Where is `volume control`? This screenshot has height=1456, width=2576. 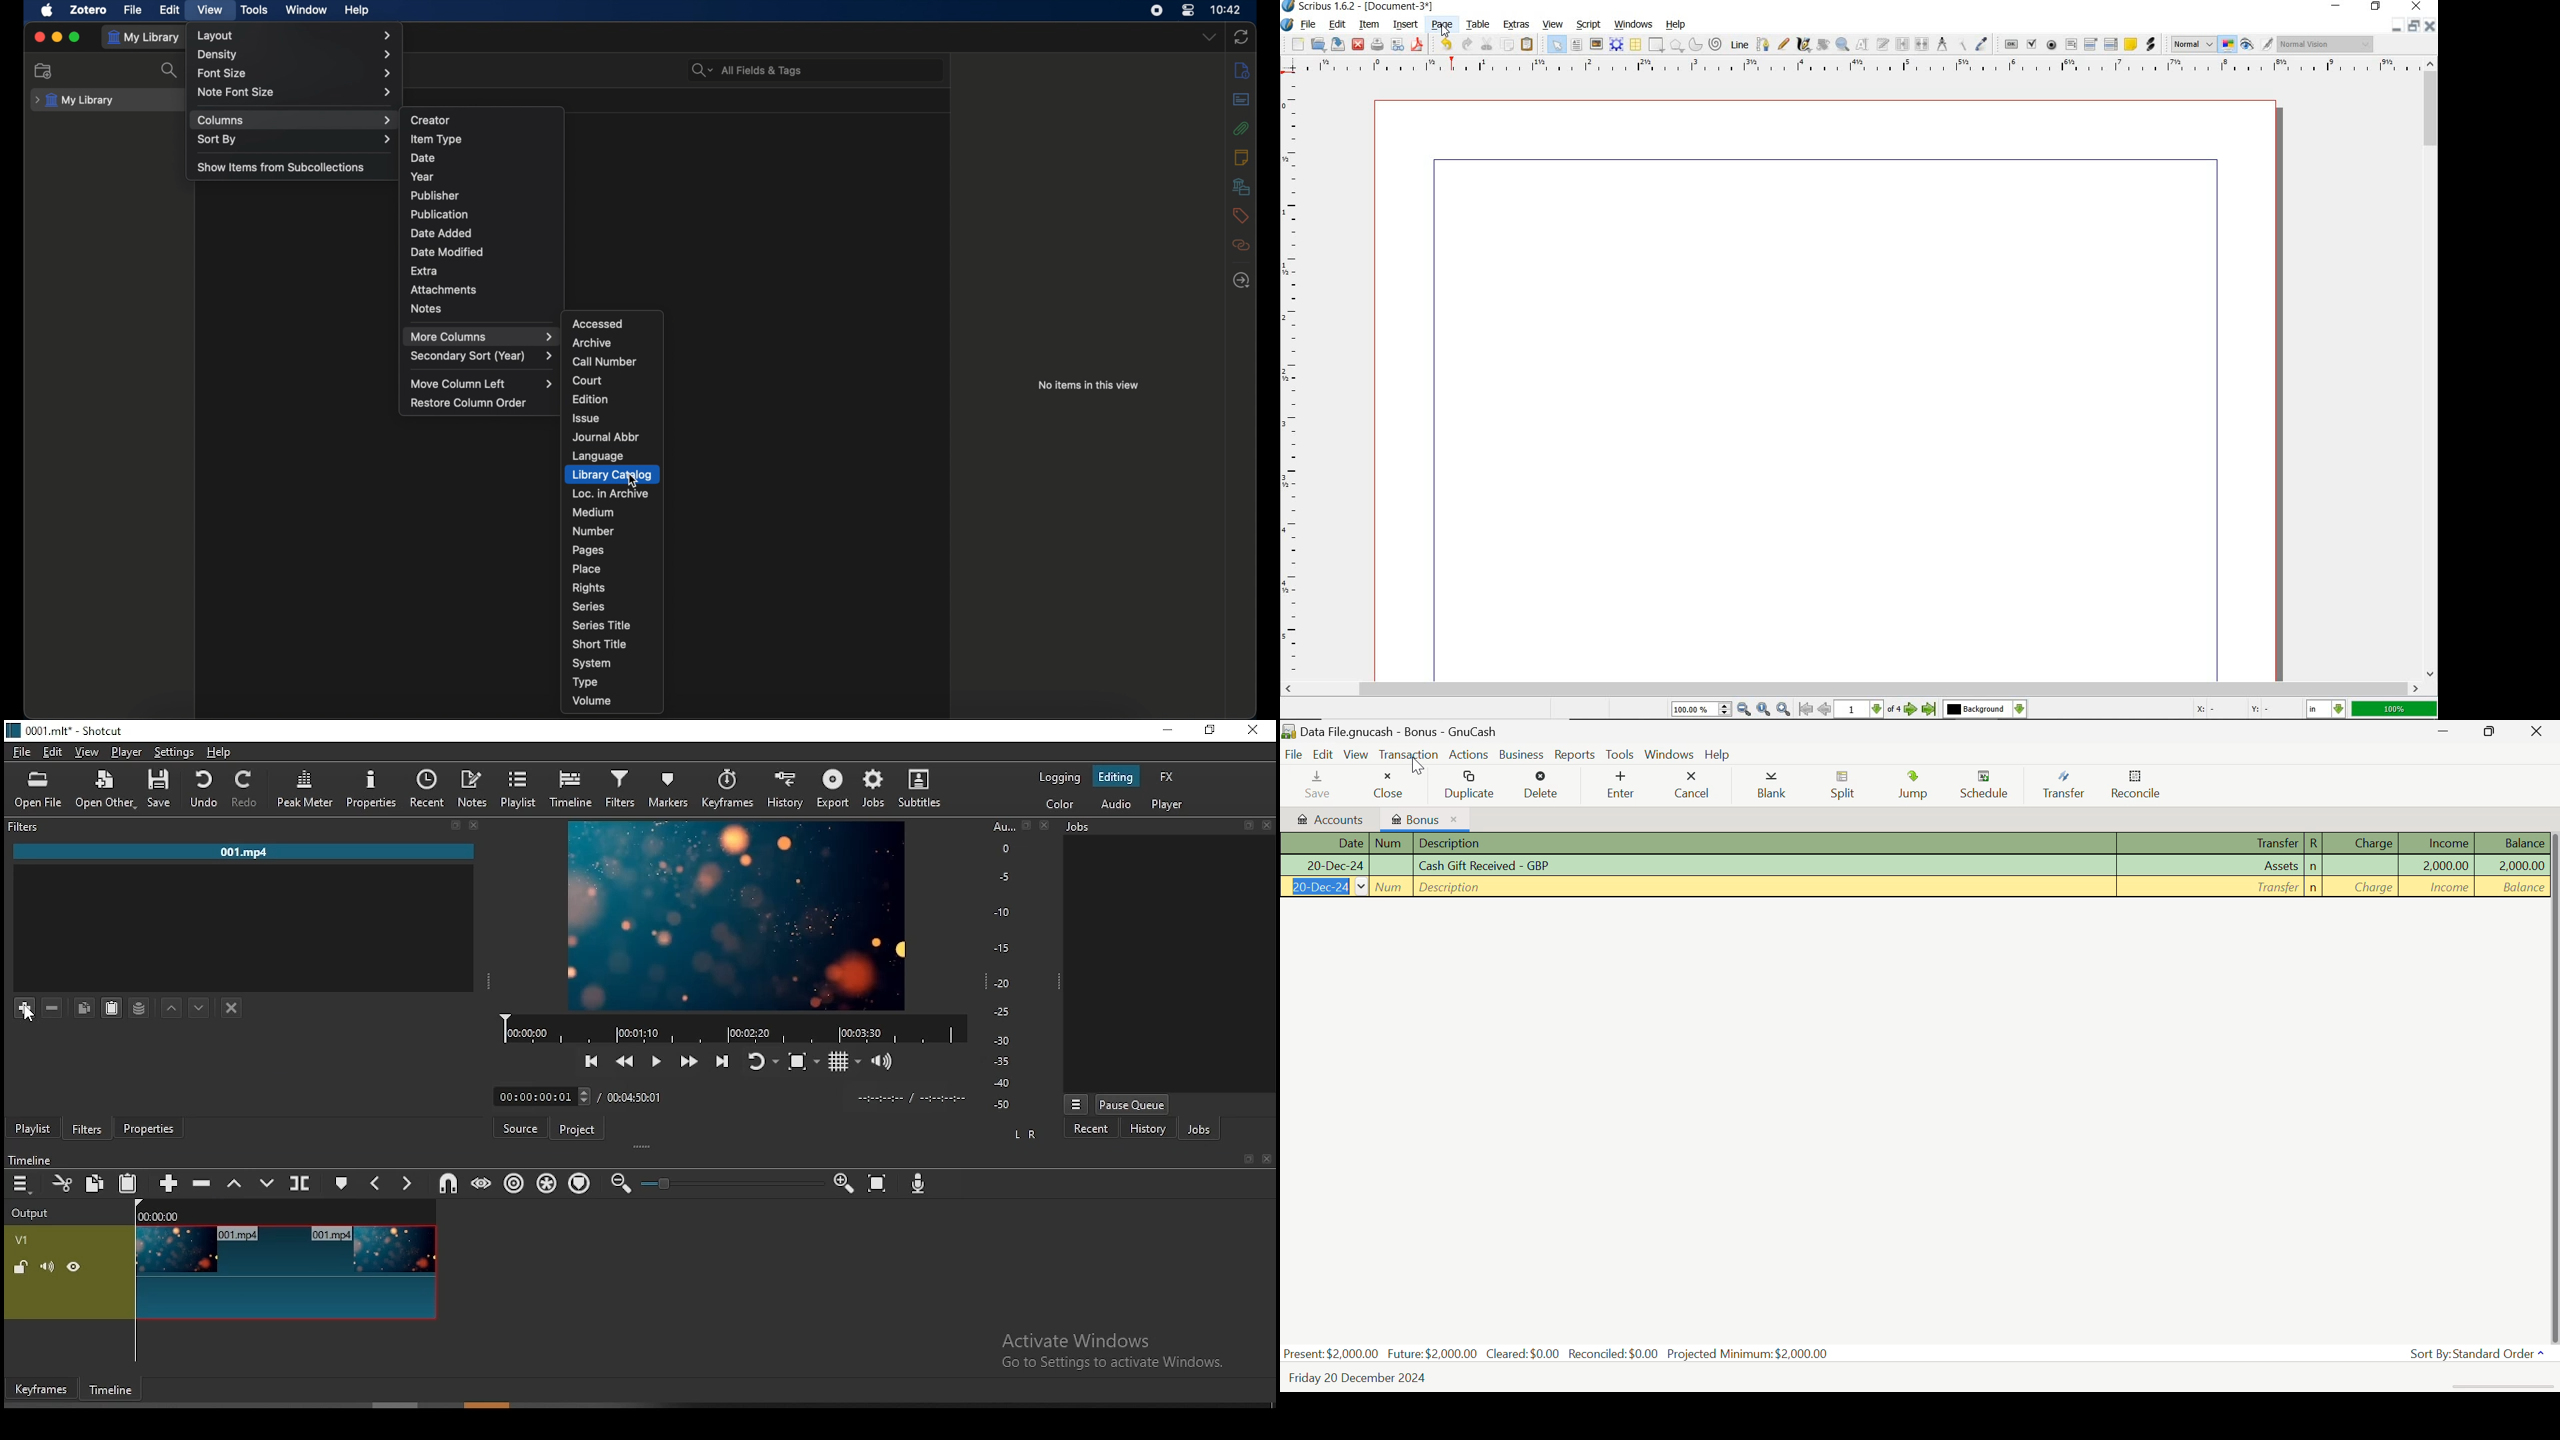
volume control is located at coordinates (882, 1061).